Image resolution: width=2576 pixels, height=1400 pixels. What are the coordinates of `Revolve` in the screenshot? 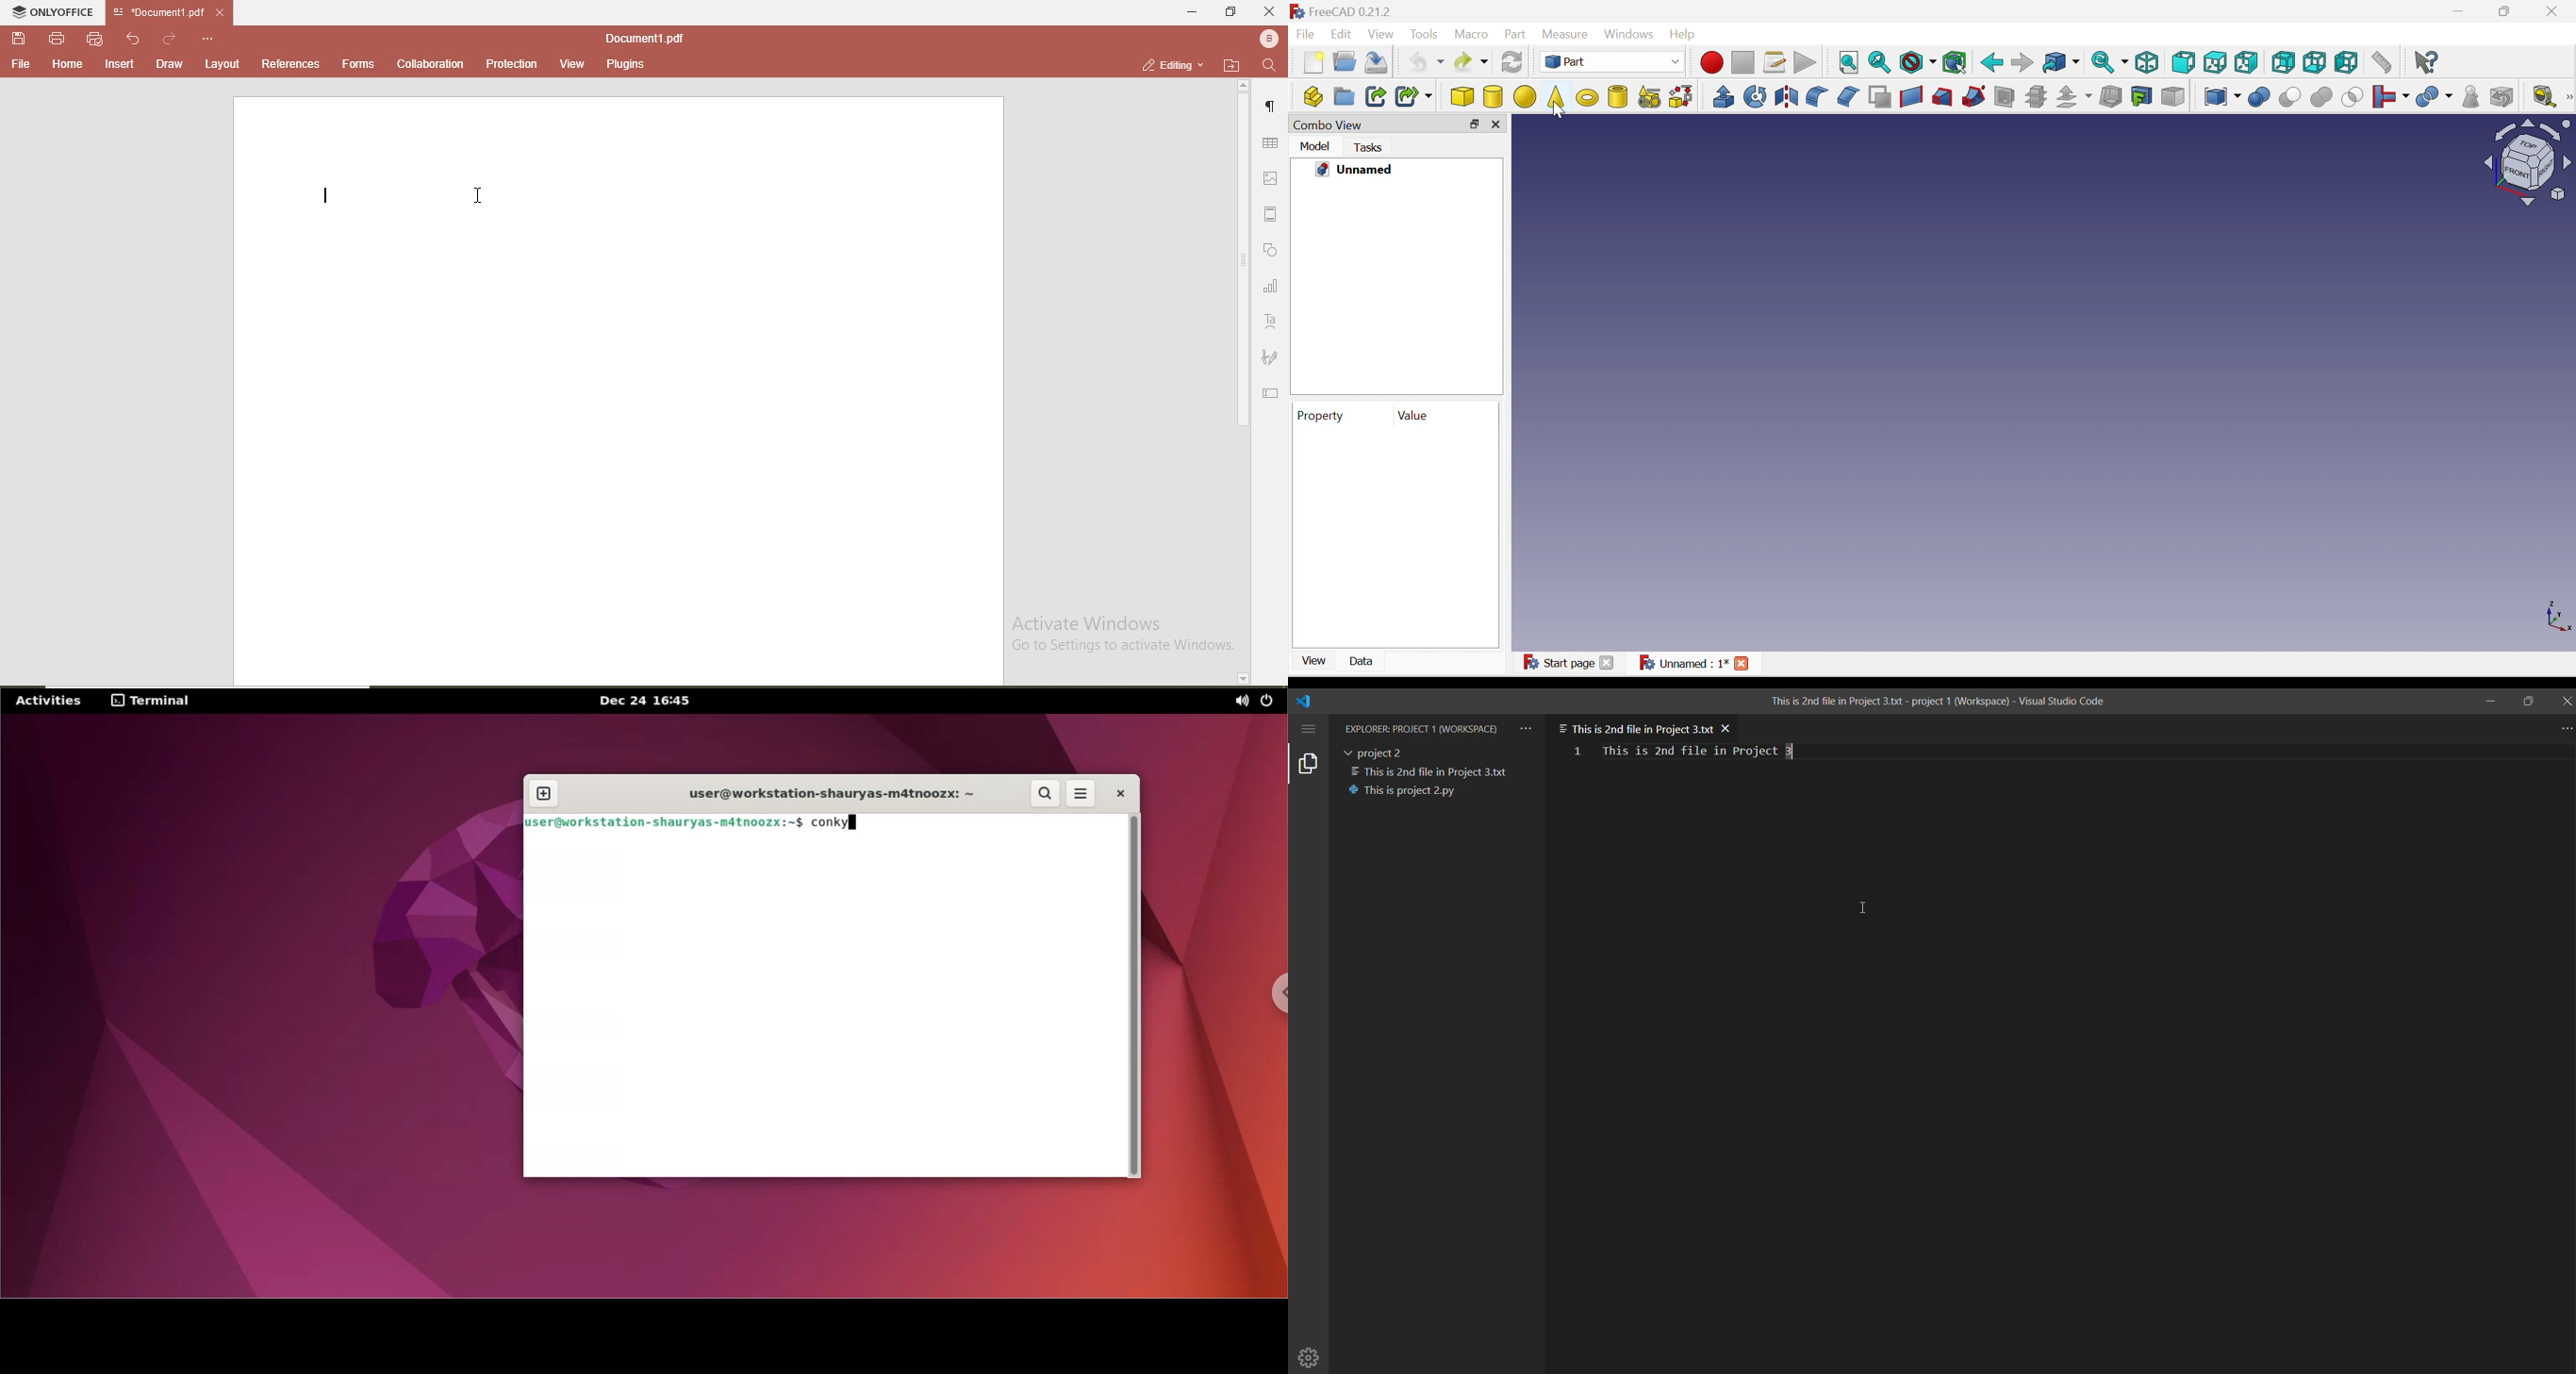 It's located at (1756, 97).